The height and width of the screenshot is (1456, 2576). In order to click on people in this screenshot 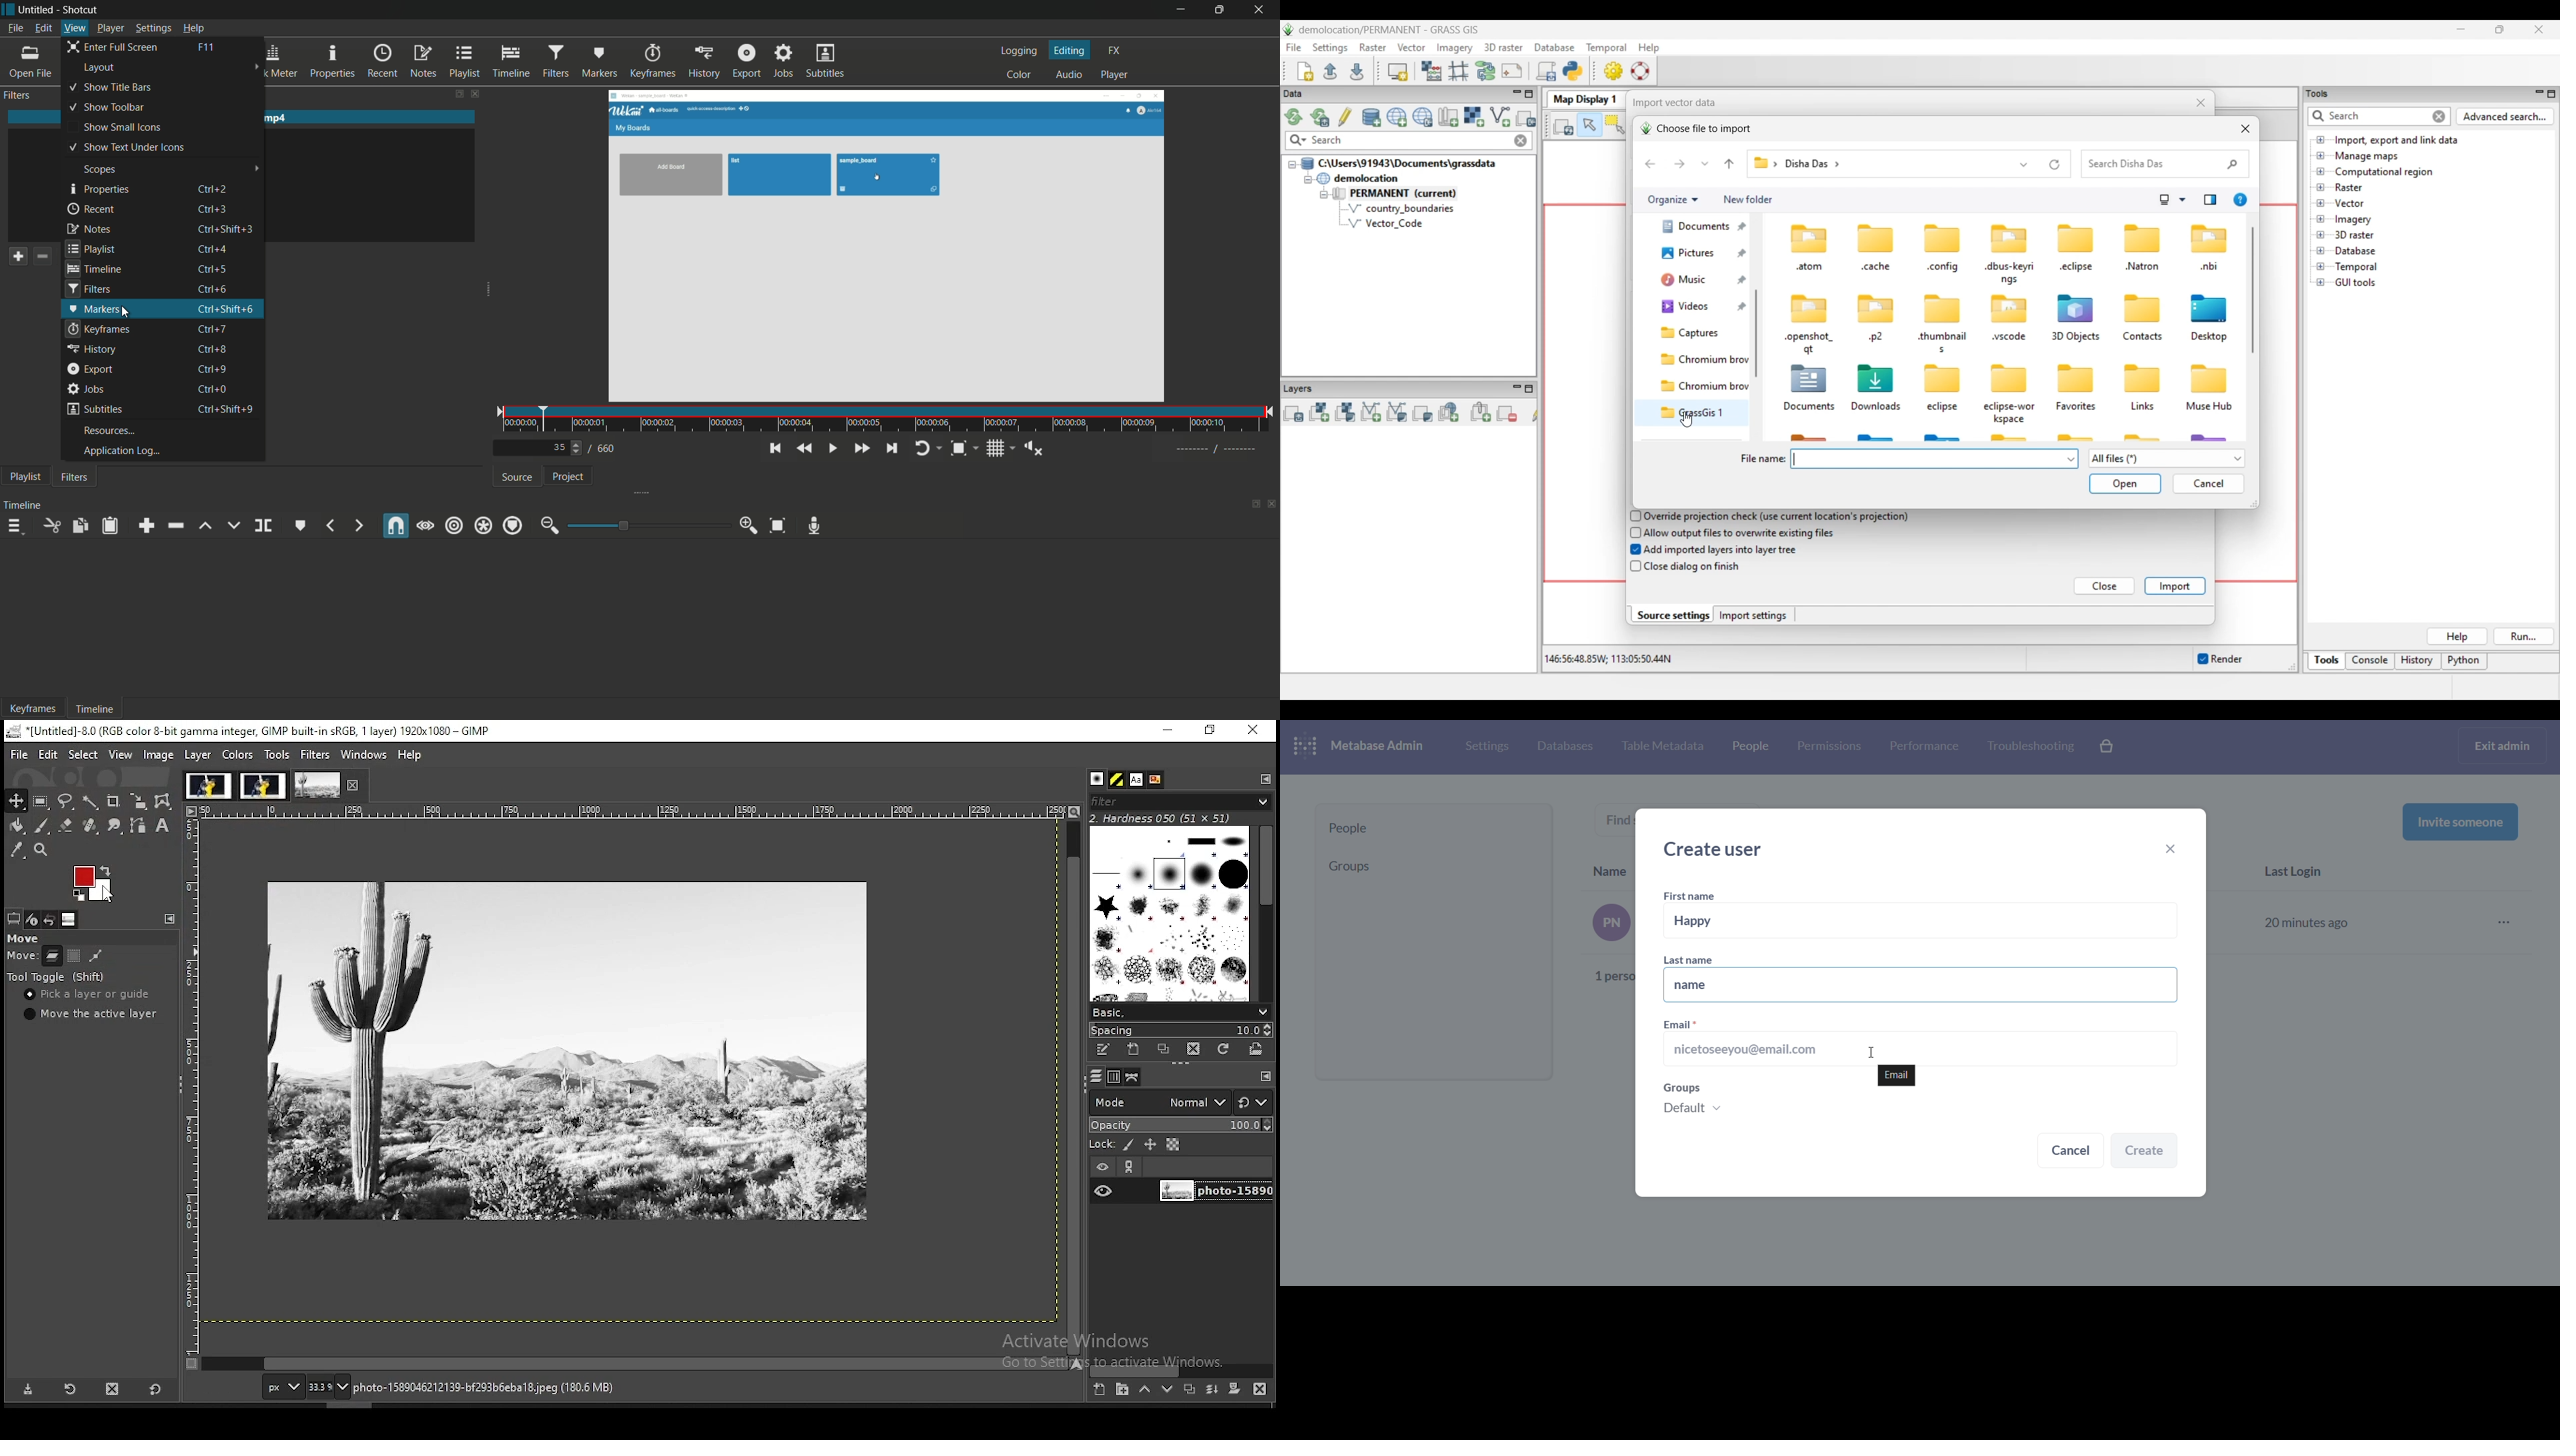, I will do `click(1749, 749)`.